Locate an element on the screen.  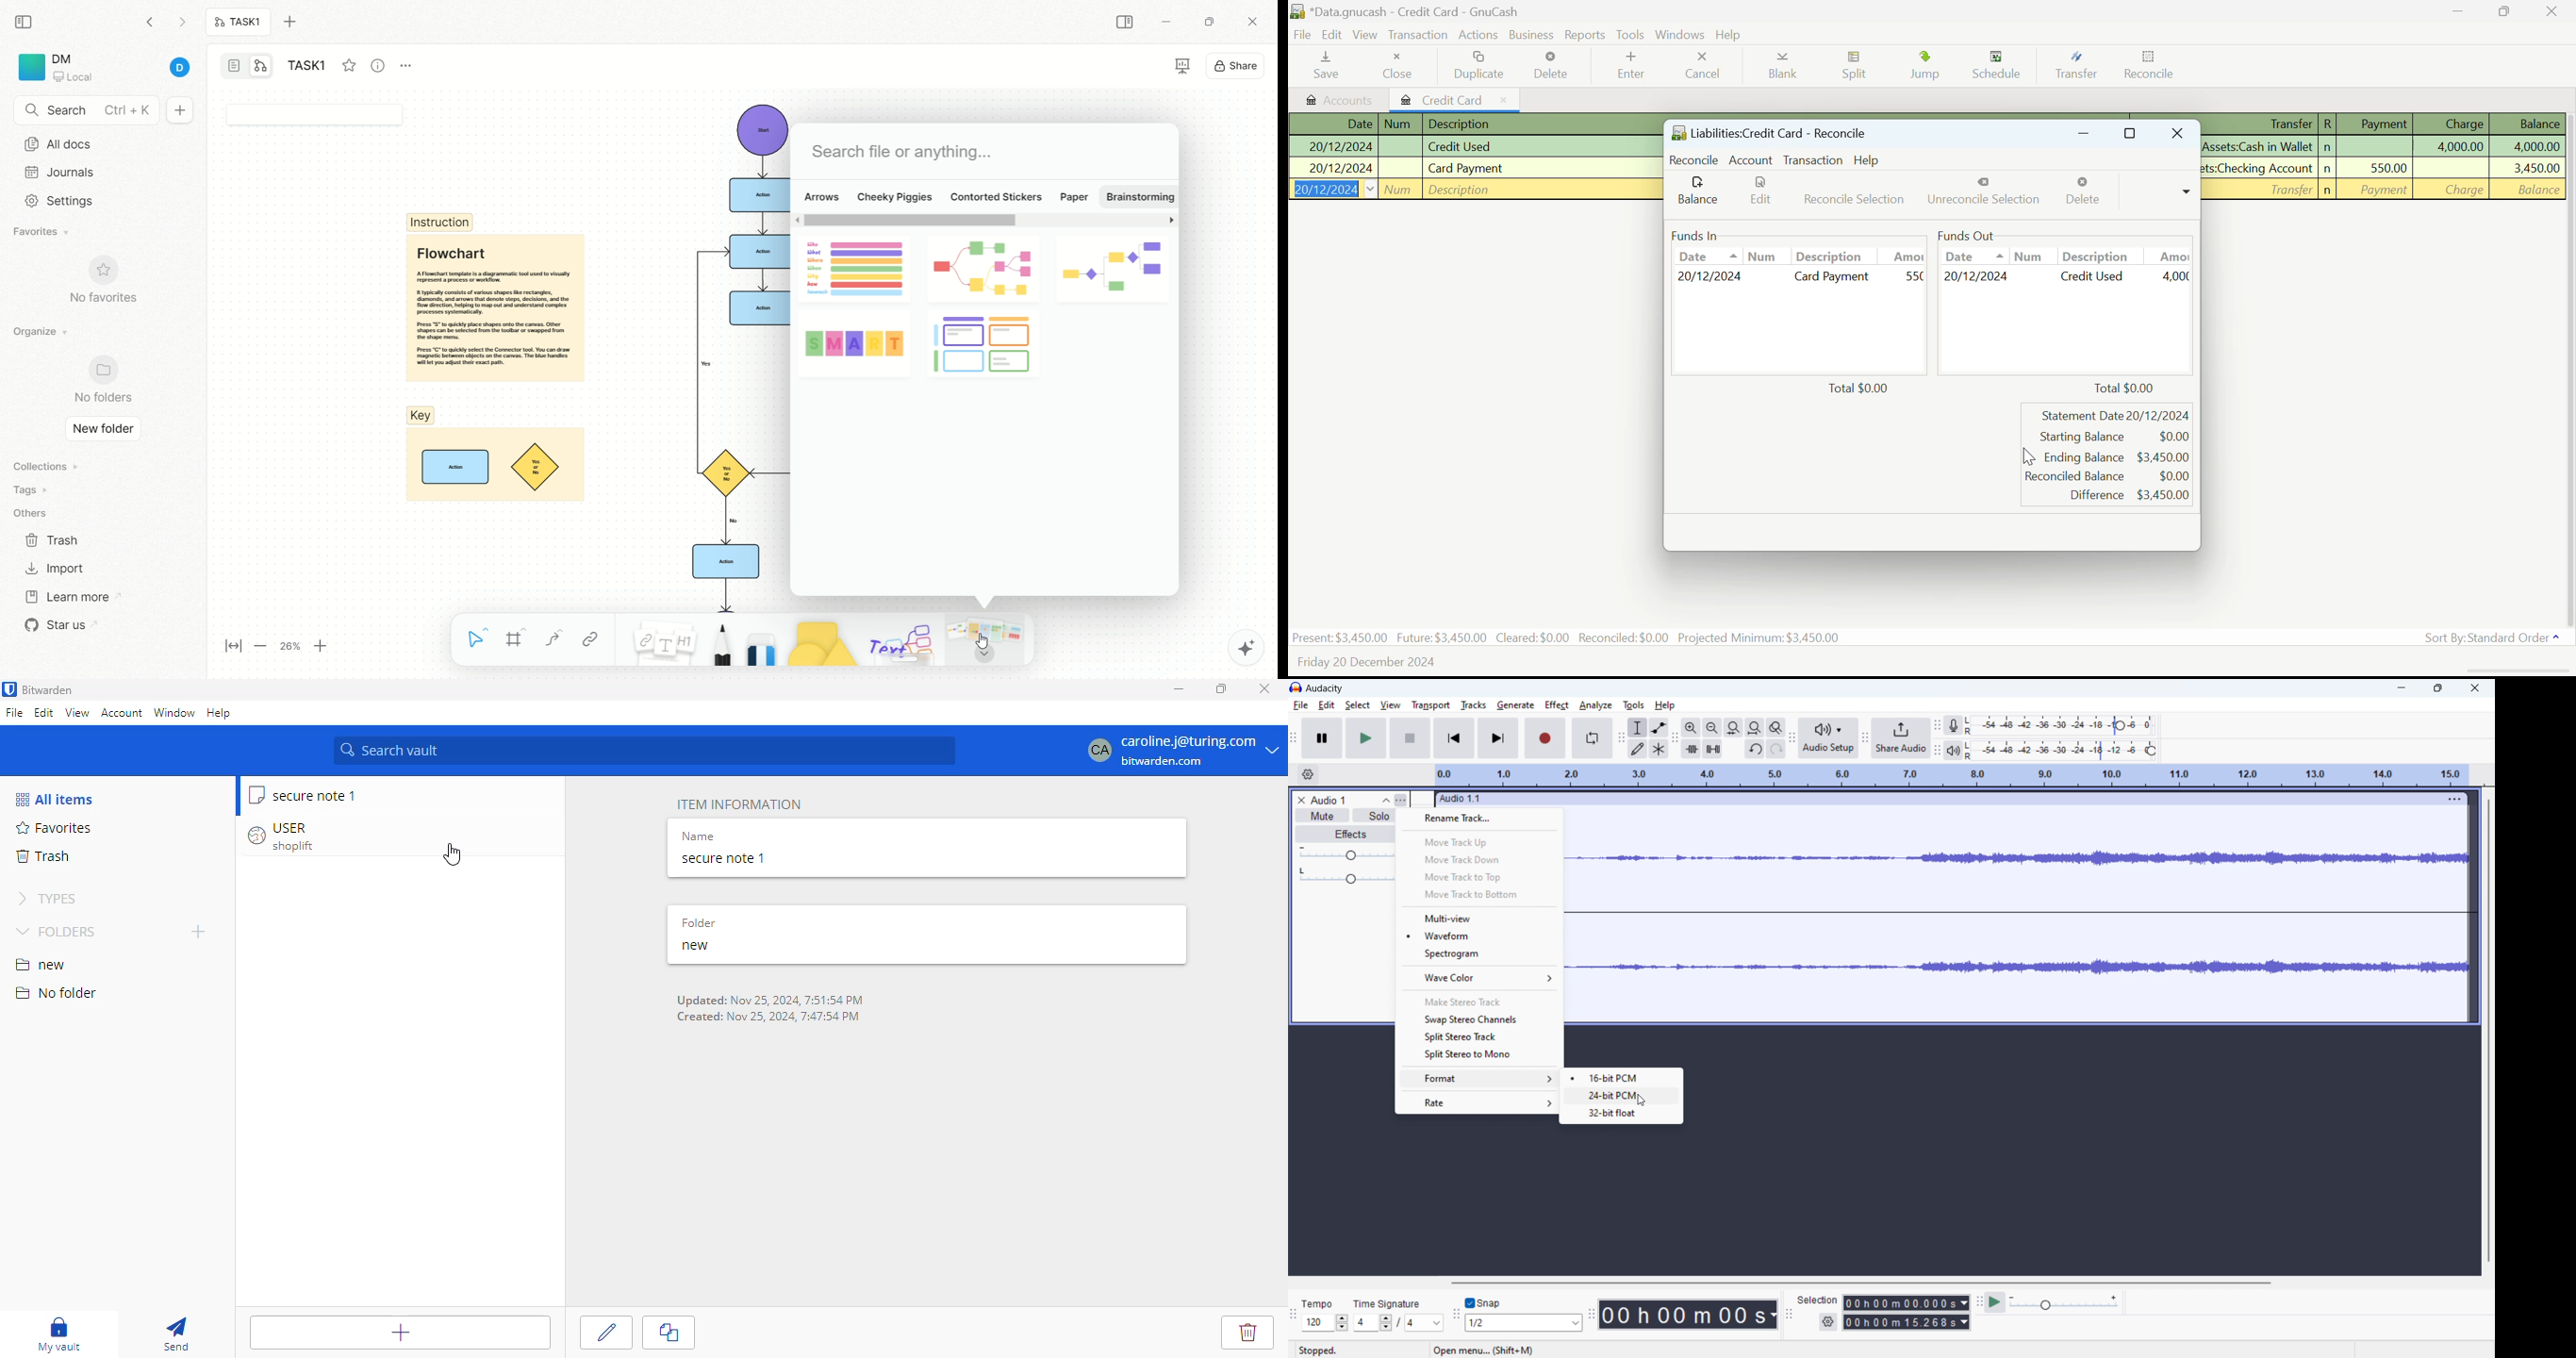
timeline settings is located at coordinates (1308, 774).